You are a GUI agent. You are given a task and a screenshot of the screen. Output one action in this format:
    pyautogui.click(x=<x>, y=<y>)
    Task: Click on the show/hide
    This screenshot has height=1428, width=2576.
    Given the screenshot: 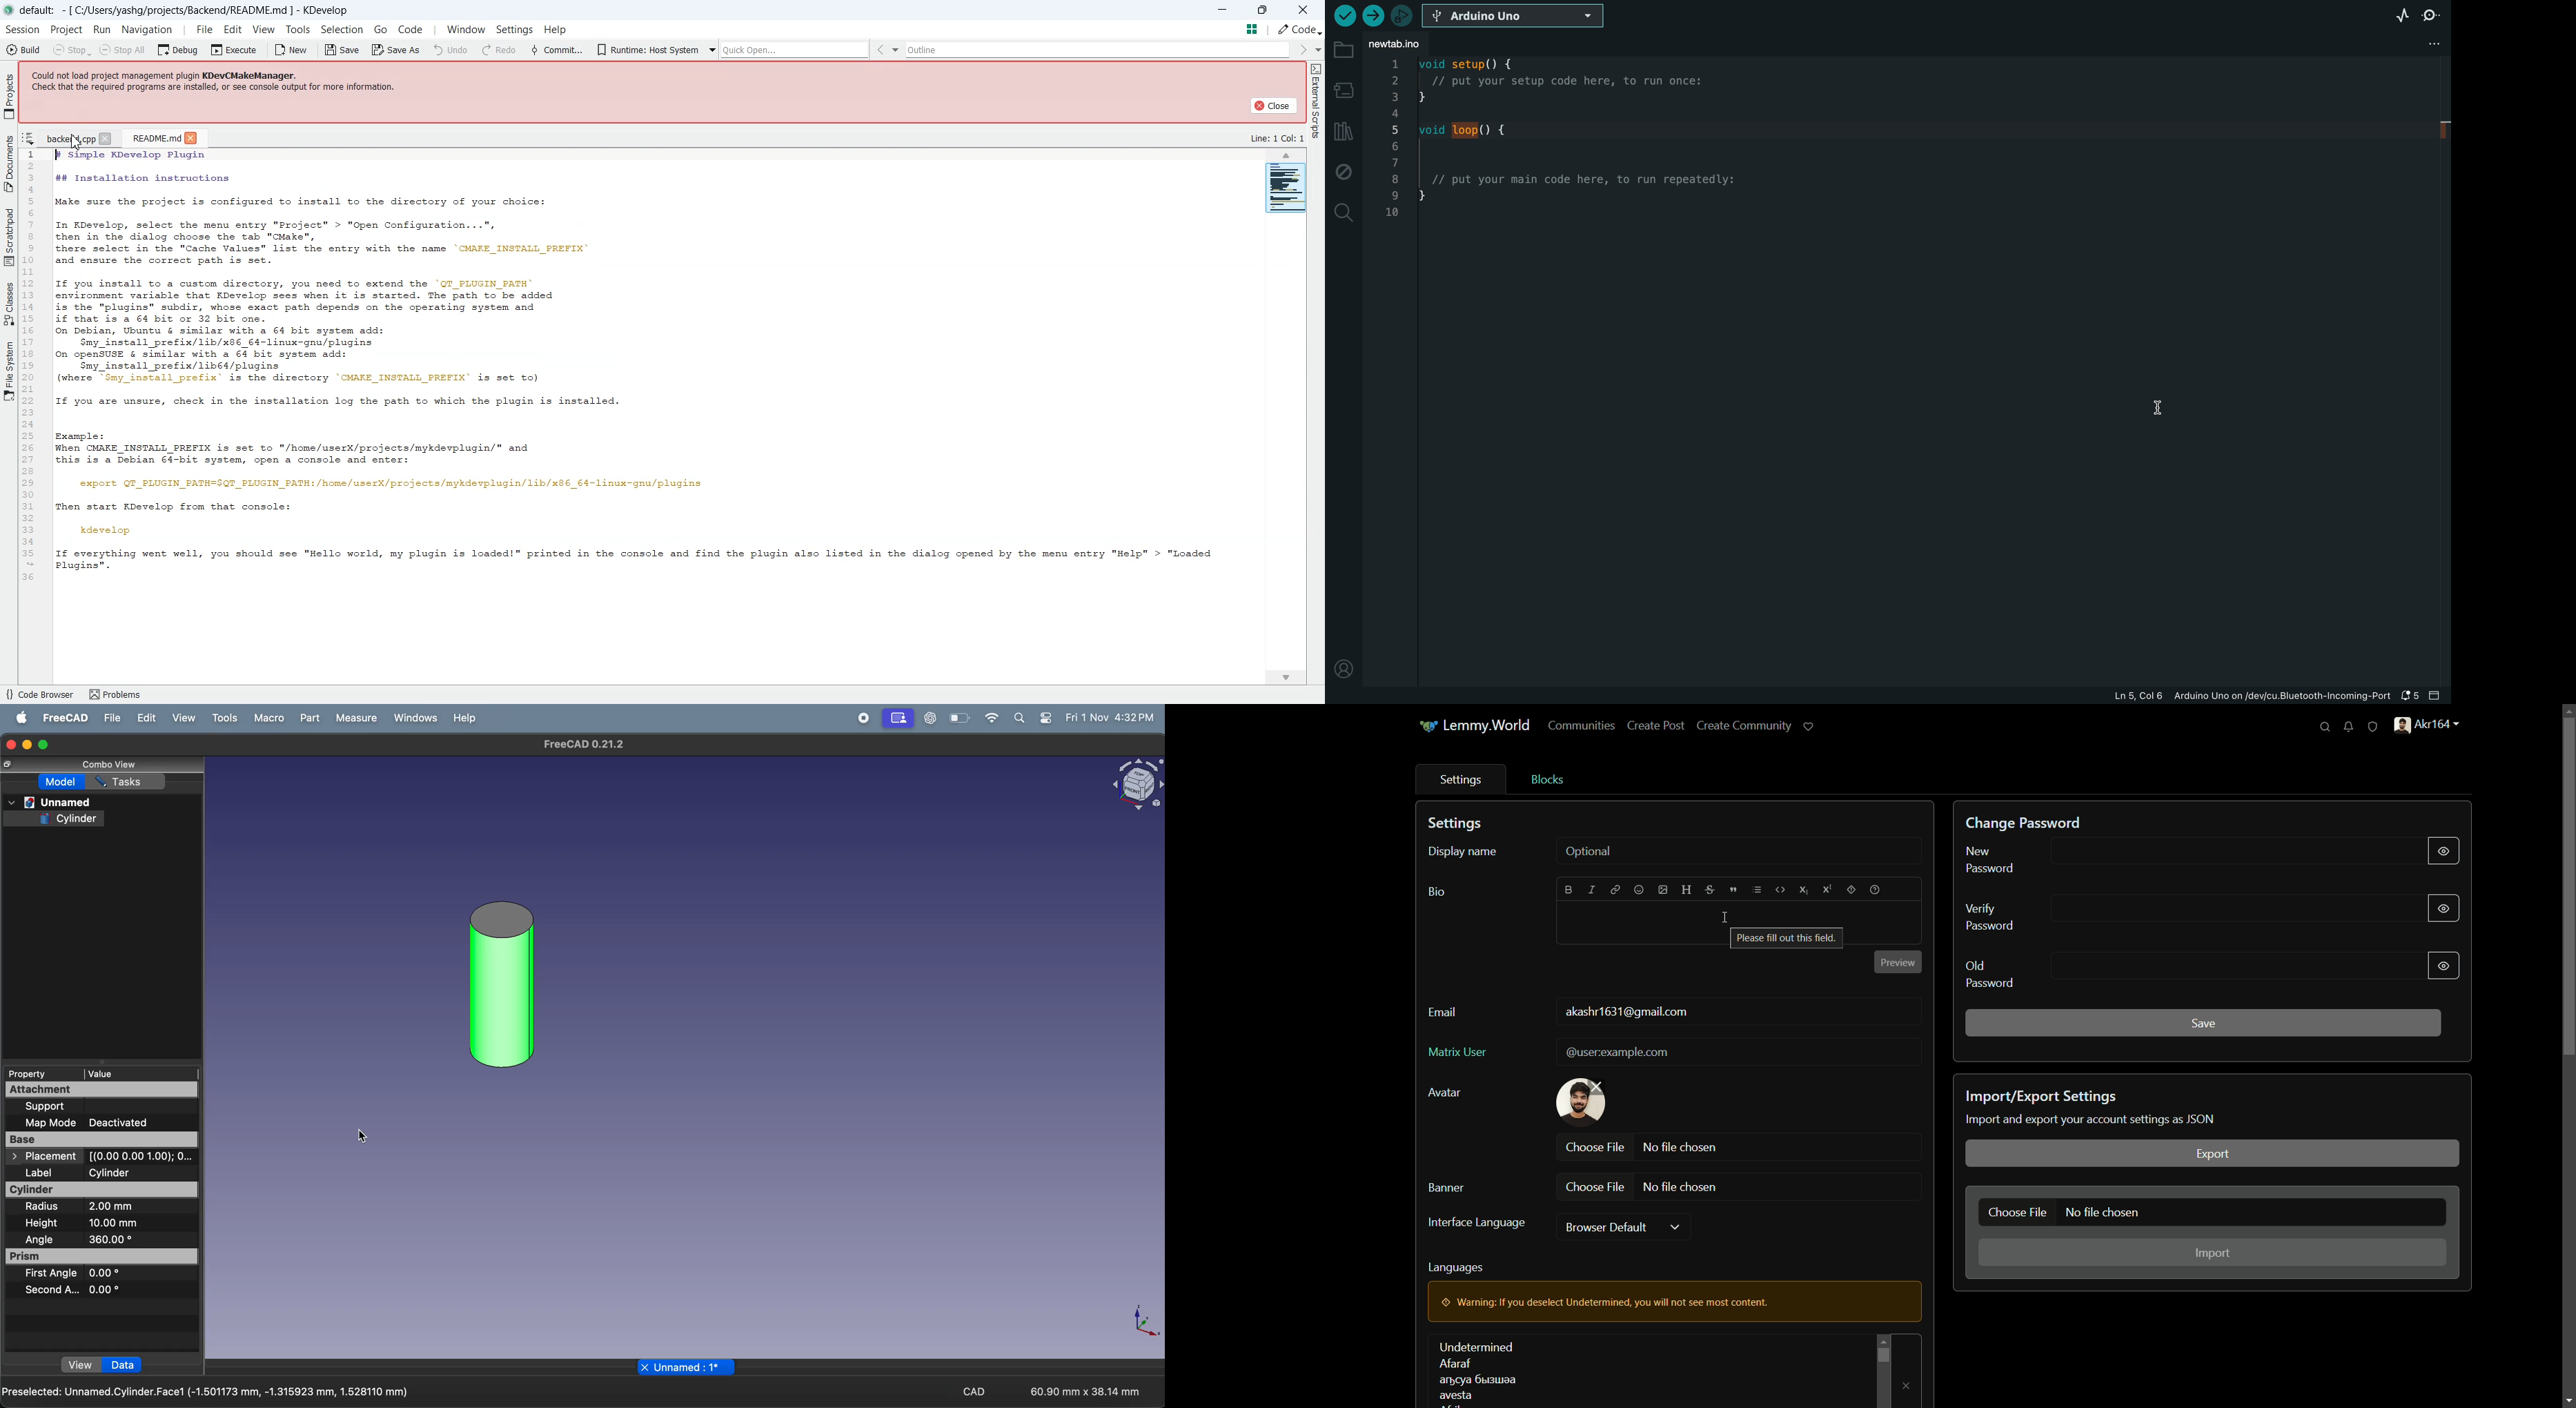 What is the action you would take?
    pyautogui.click(x=2444, y=850)
    